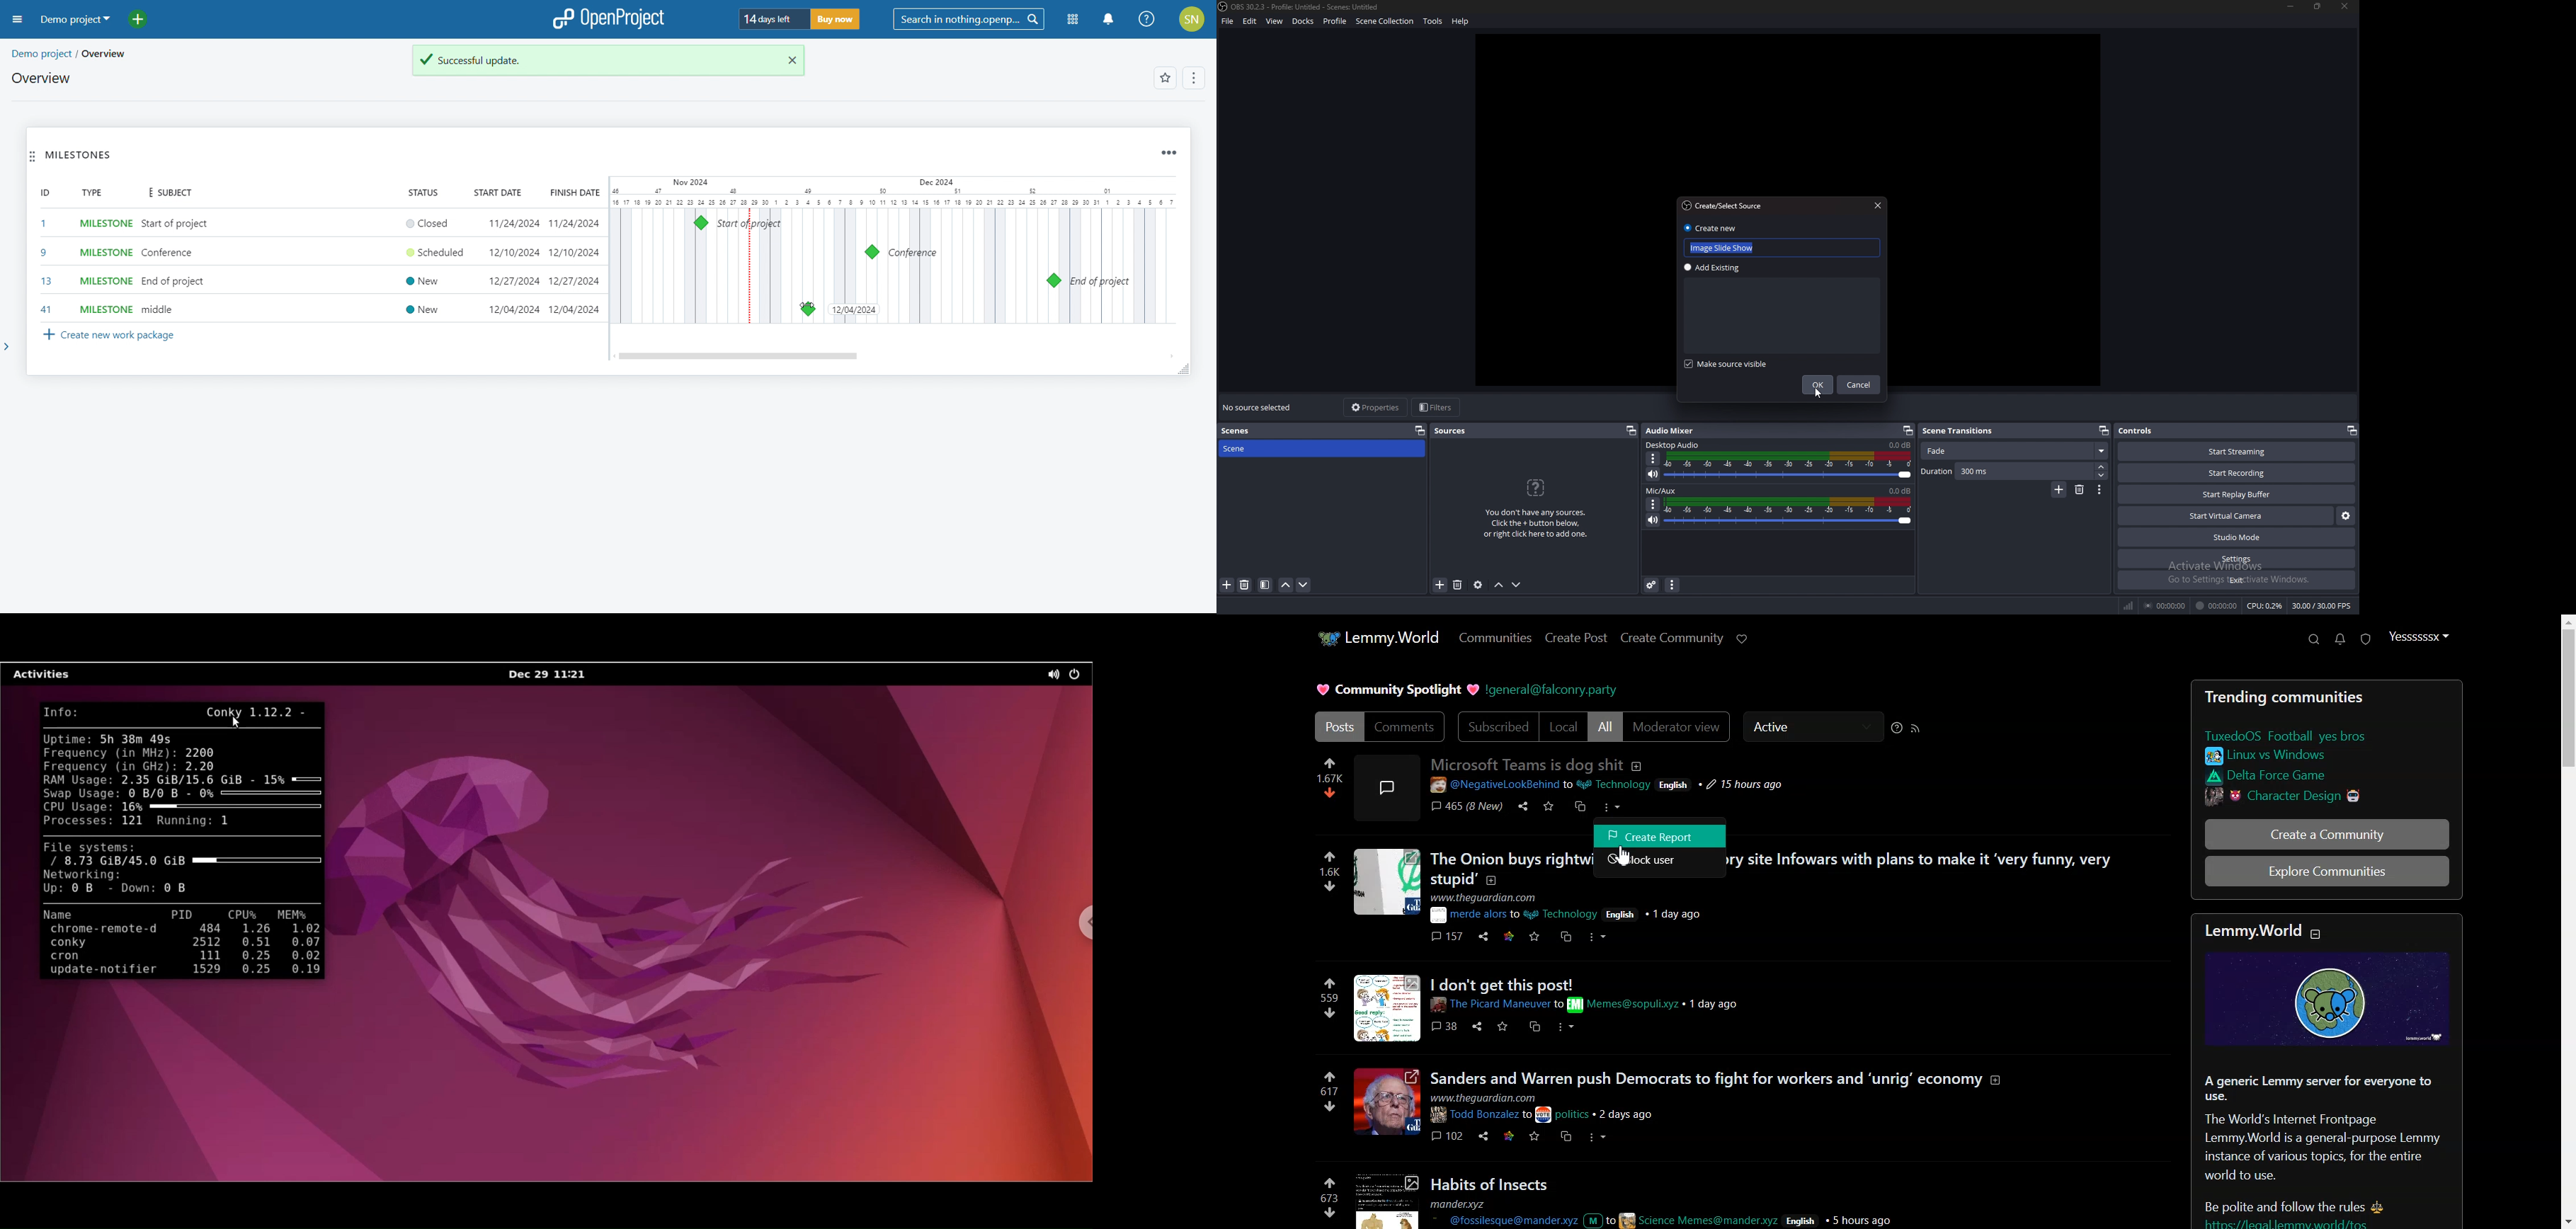 The image size is (2576, 1232). I want to click on close, so click(1878, 207).